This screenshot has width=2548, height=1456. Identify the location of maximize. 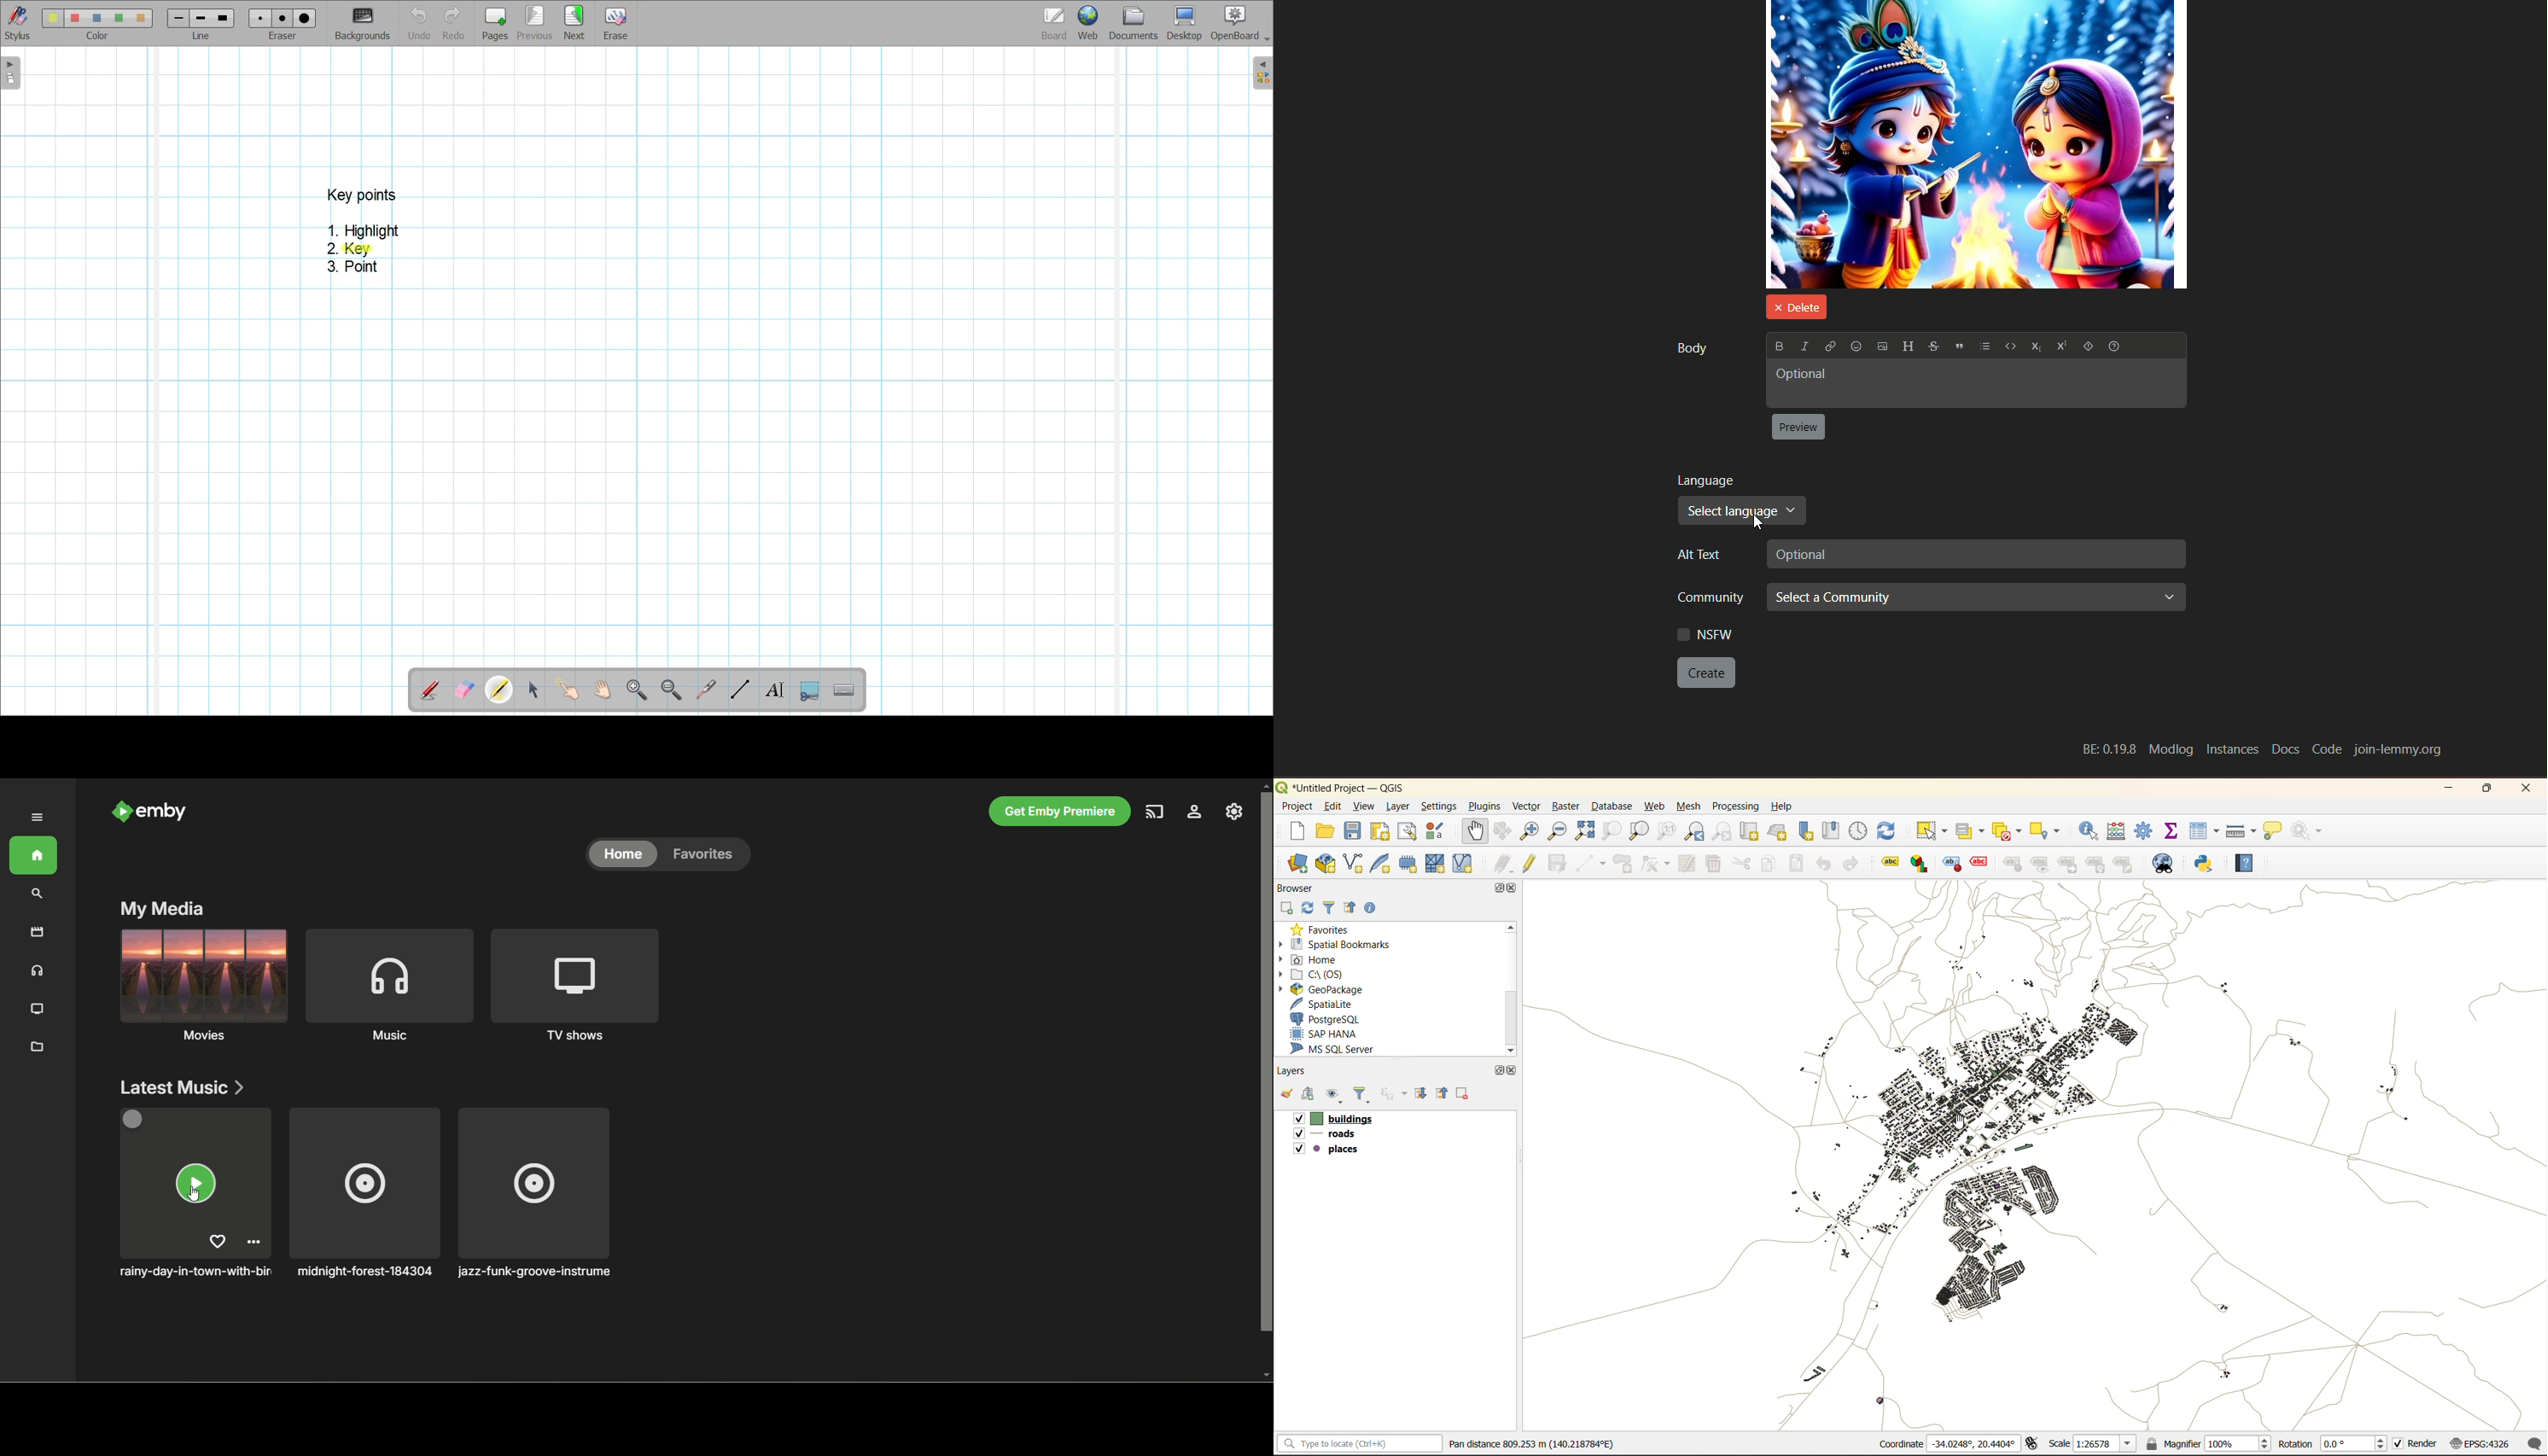
(1495, 890).